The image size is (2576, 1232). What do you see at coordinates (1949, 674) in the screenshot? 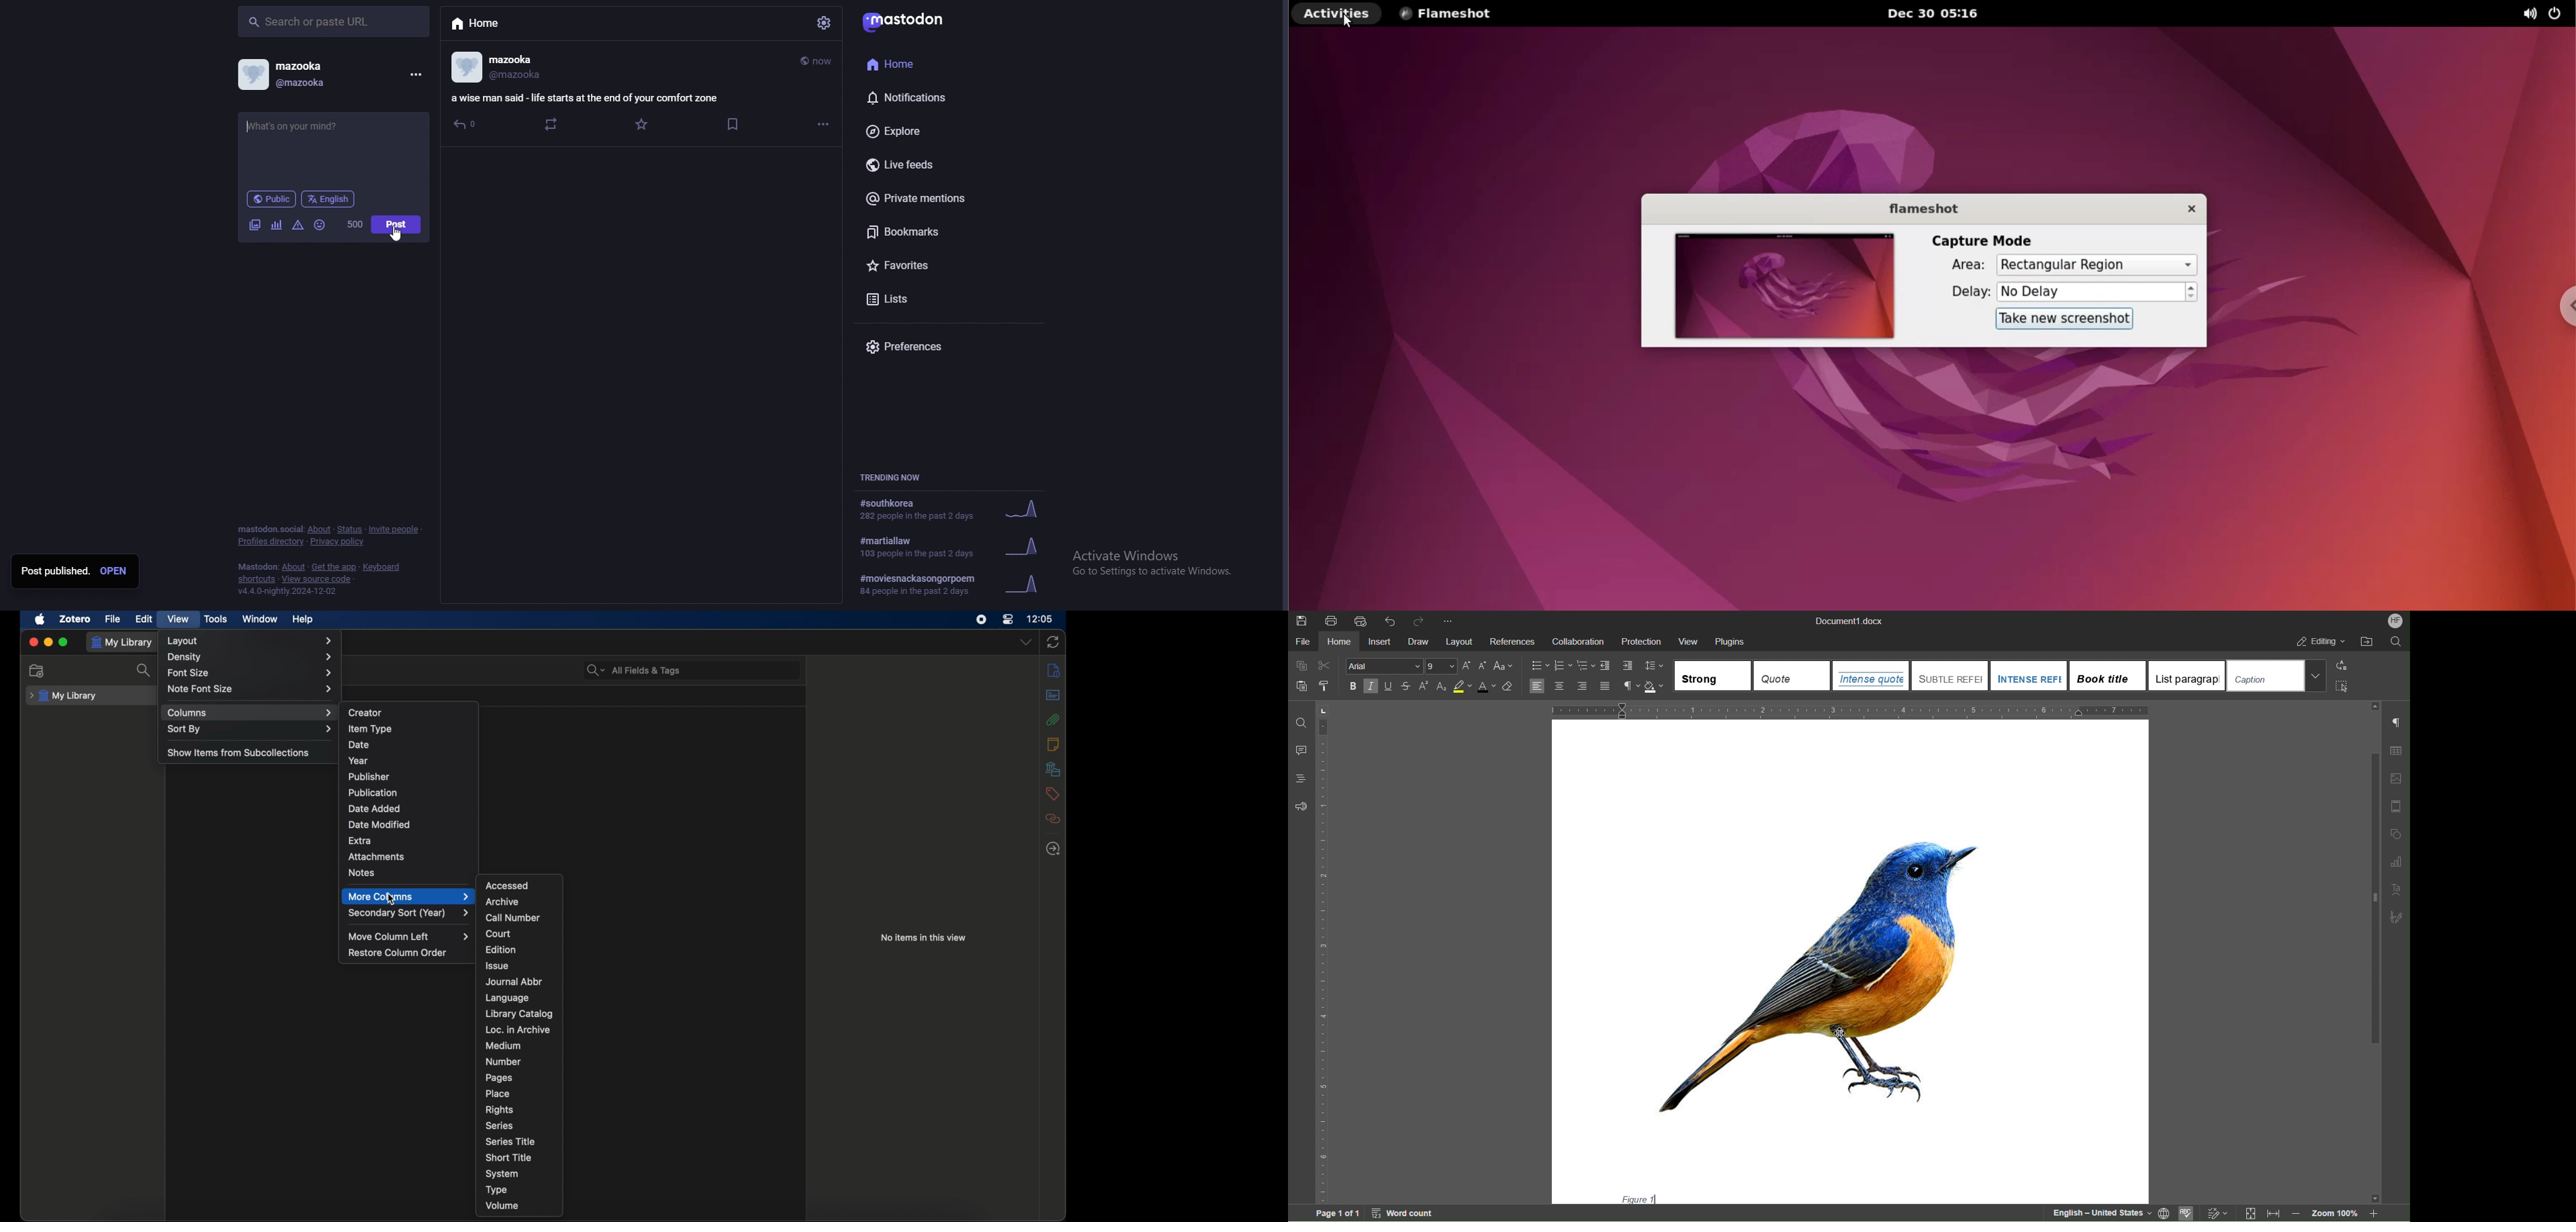
I see `Heading2` at bounding box center [1949, 674].